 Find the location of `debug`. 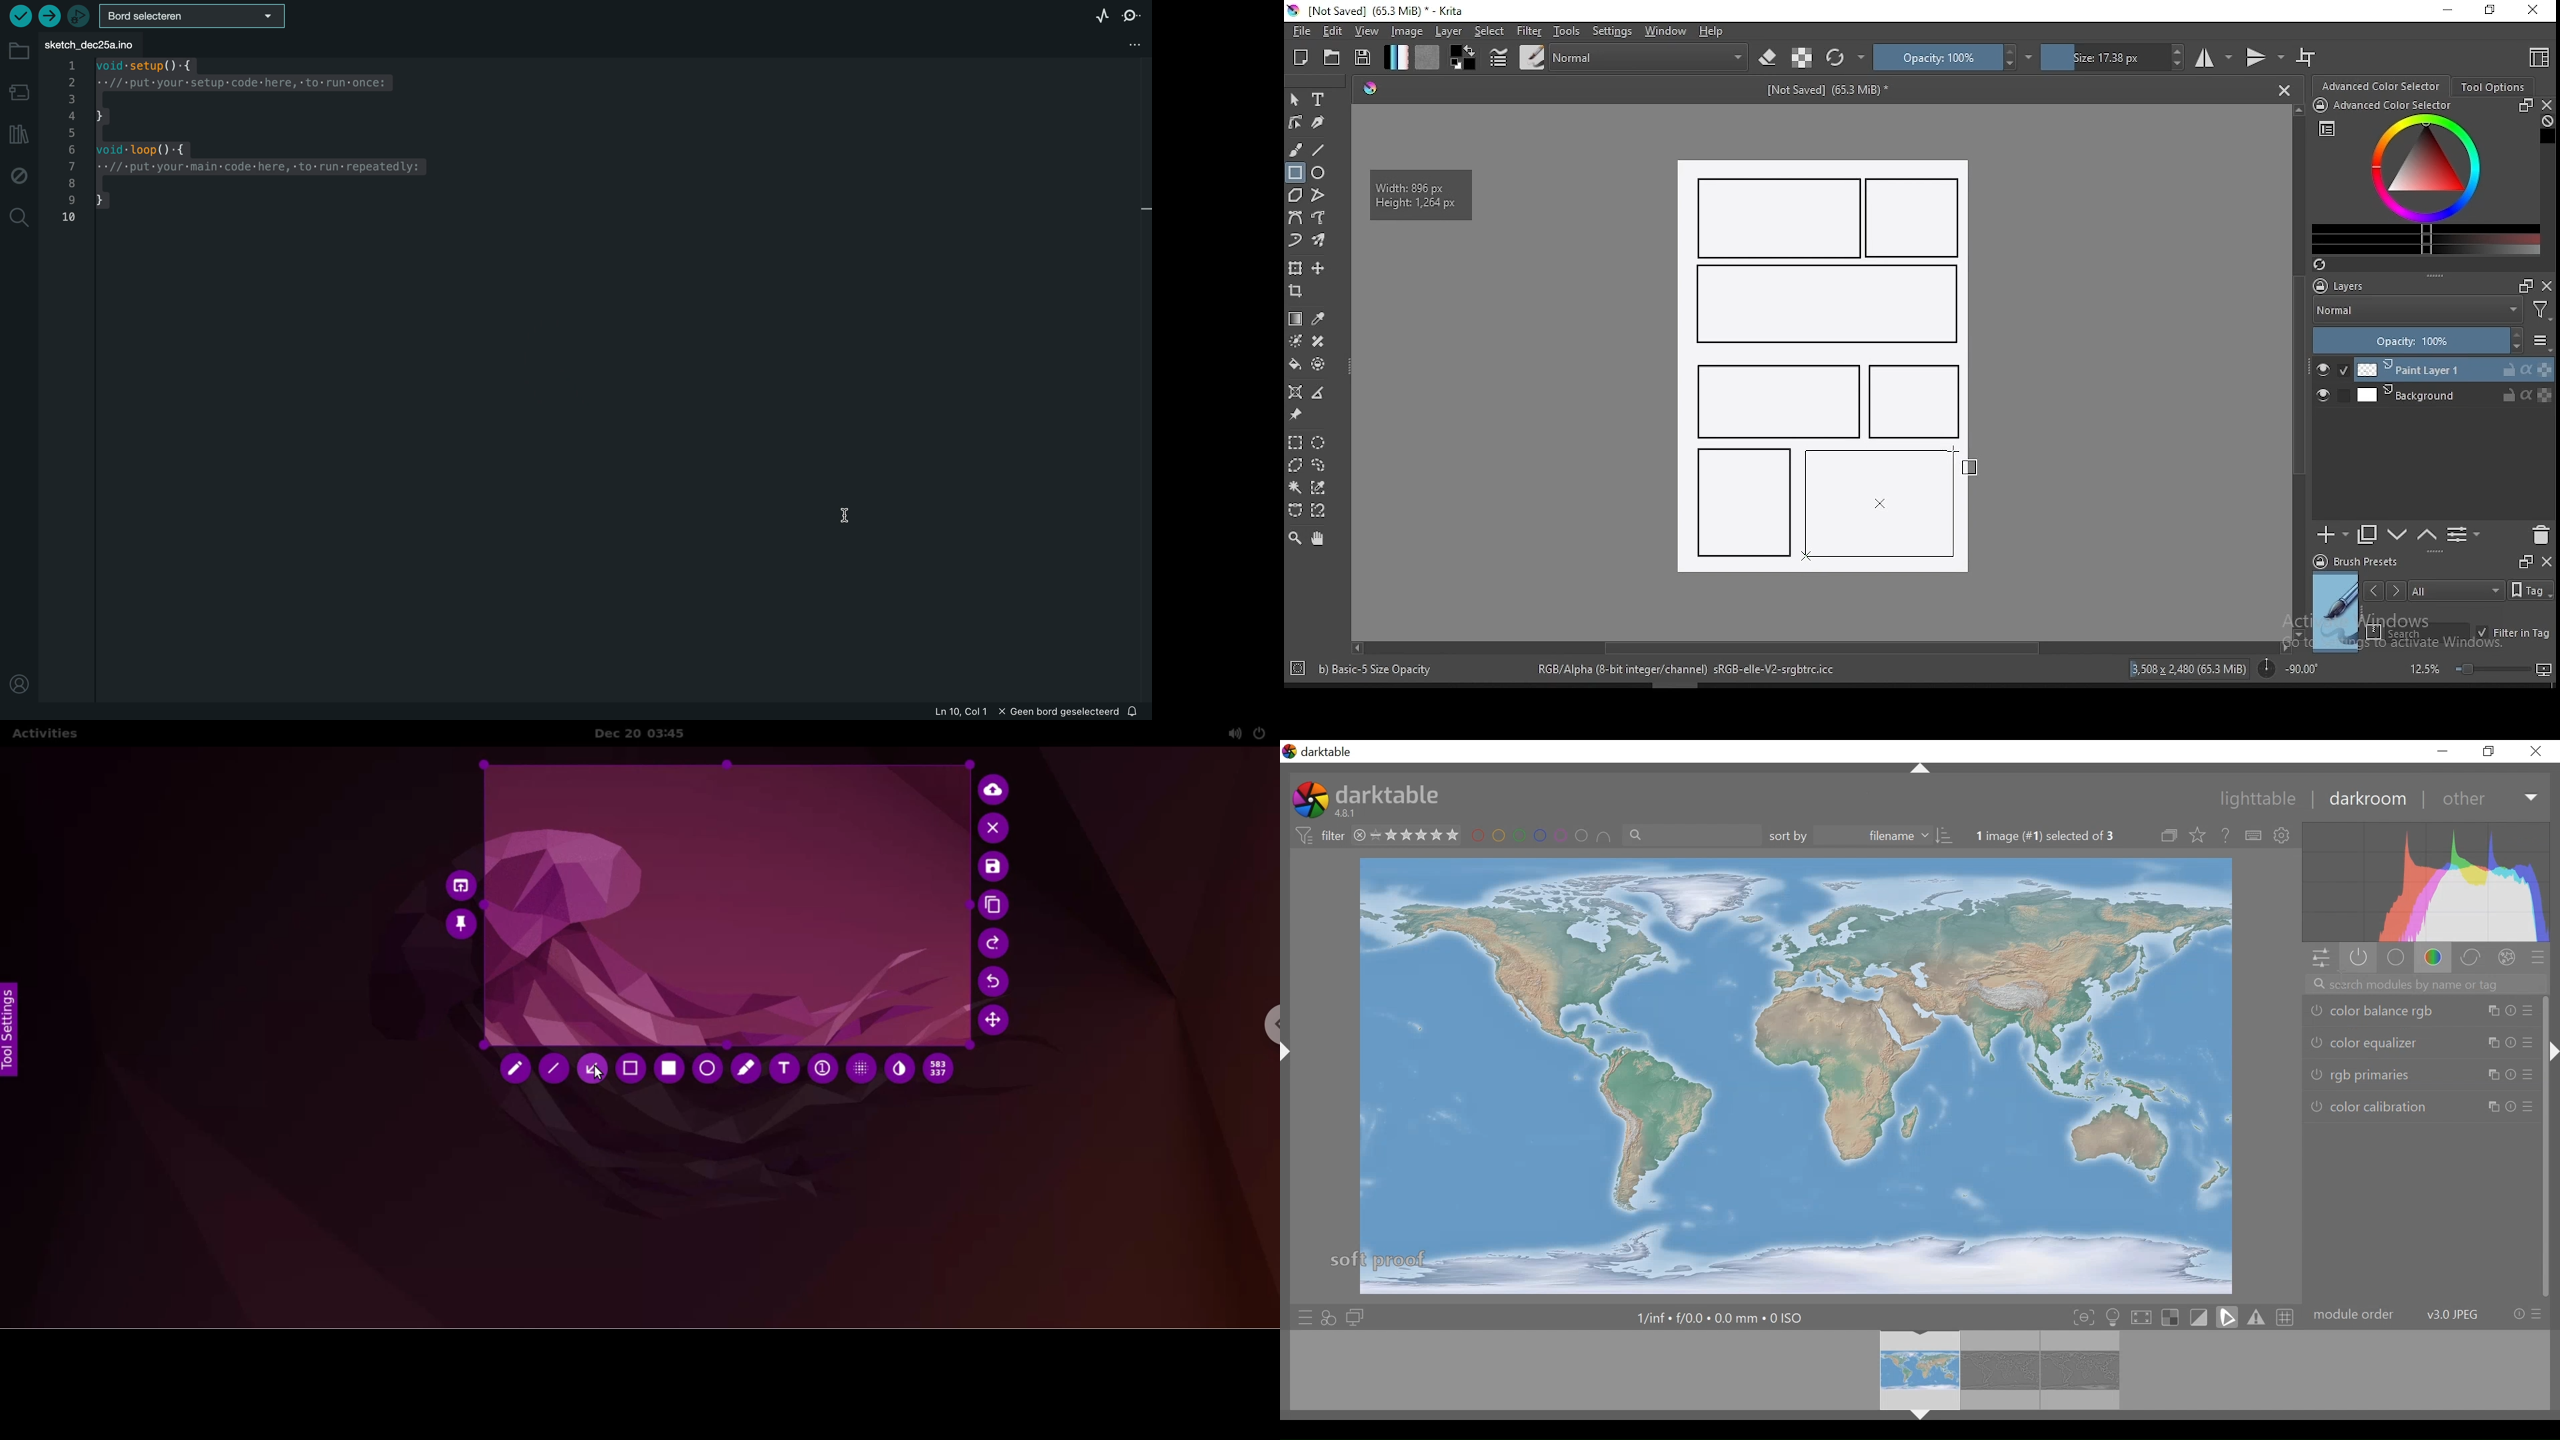

debug is located at coordinates (19, 175).